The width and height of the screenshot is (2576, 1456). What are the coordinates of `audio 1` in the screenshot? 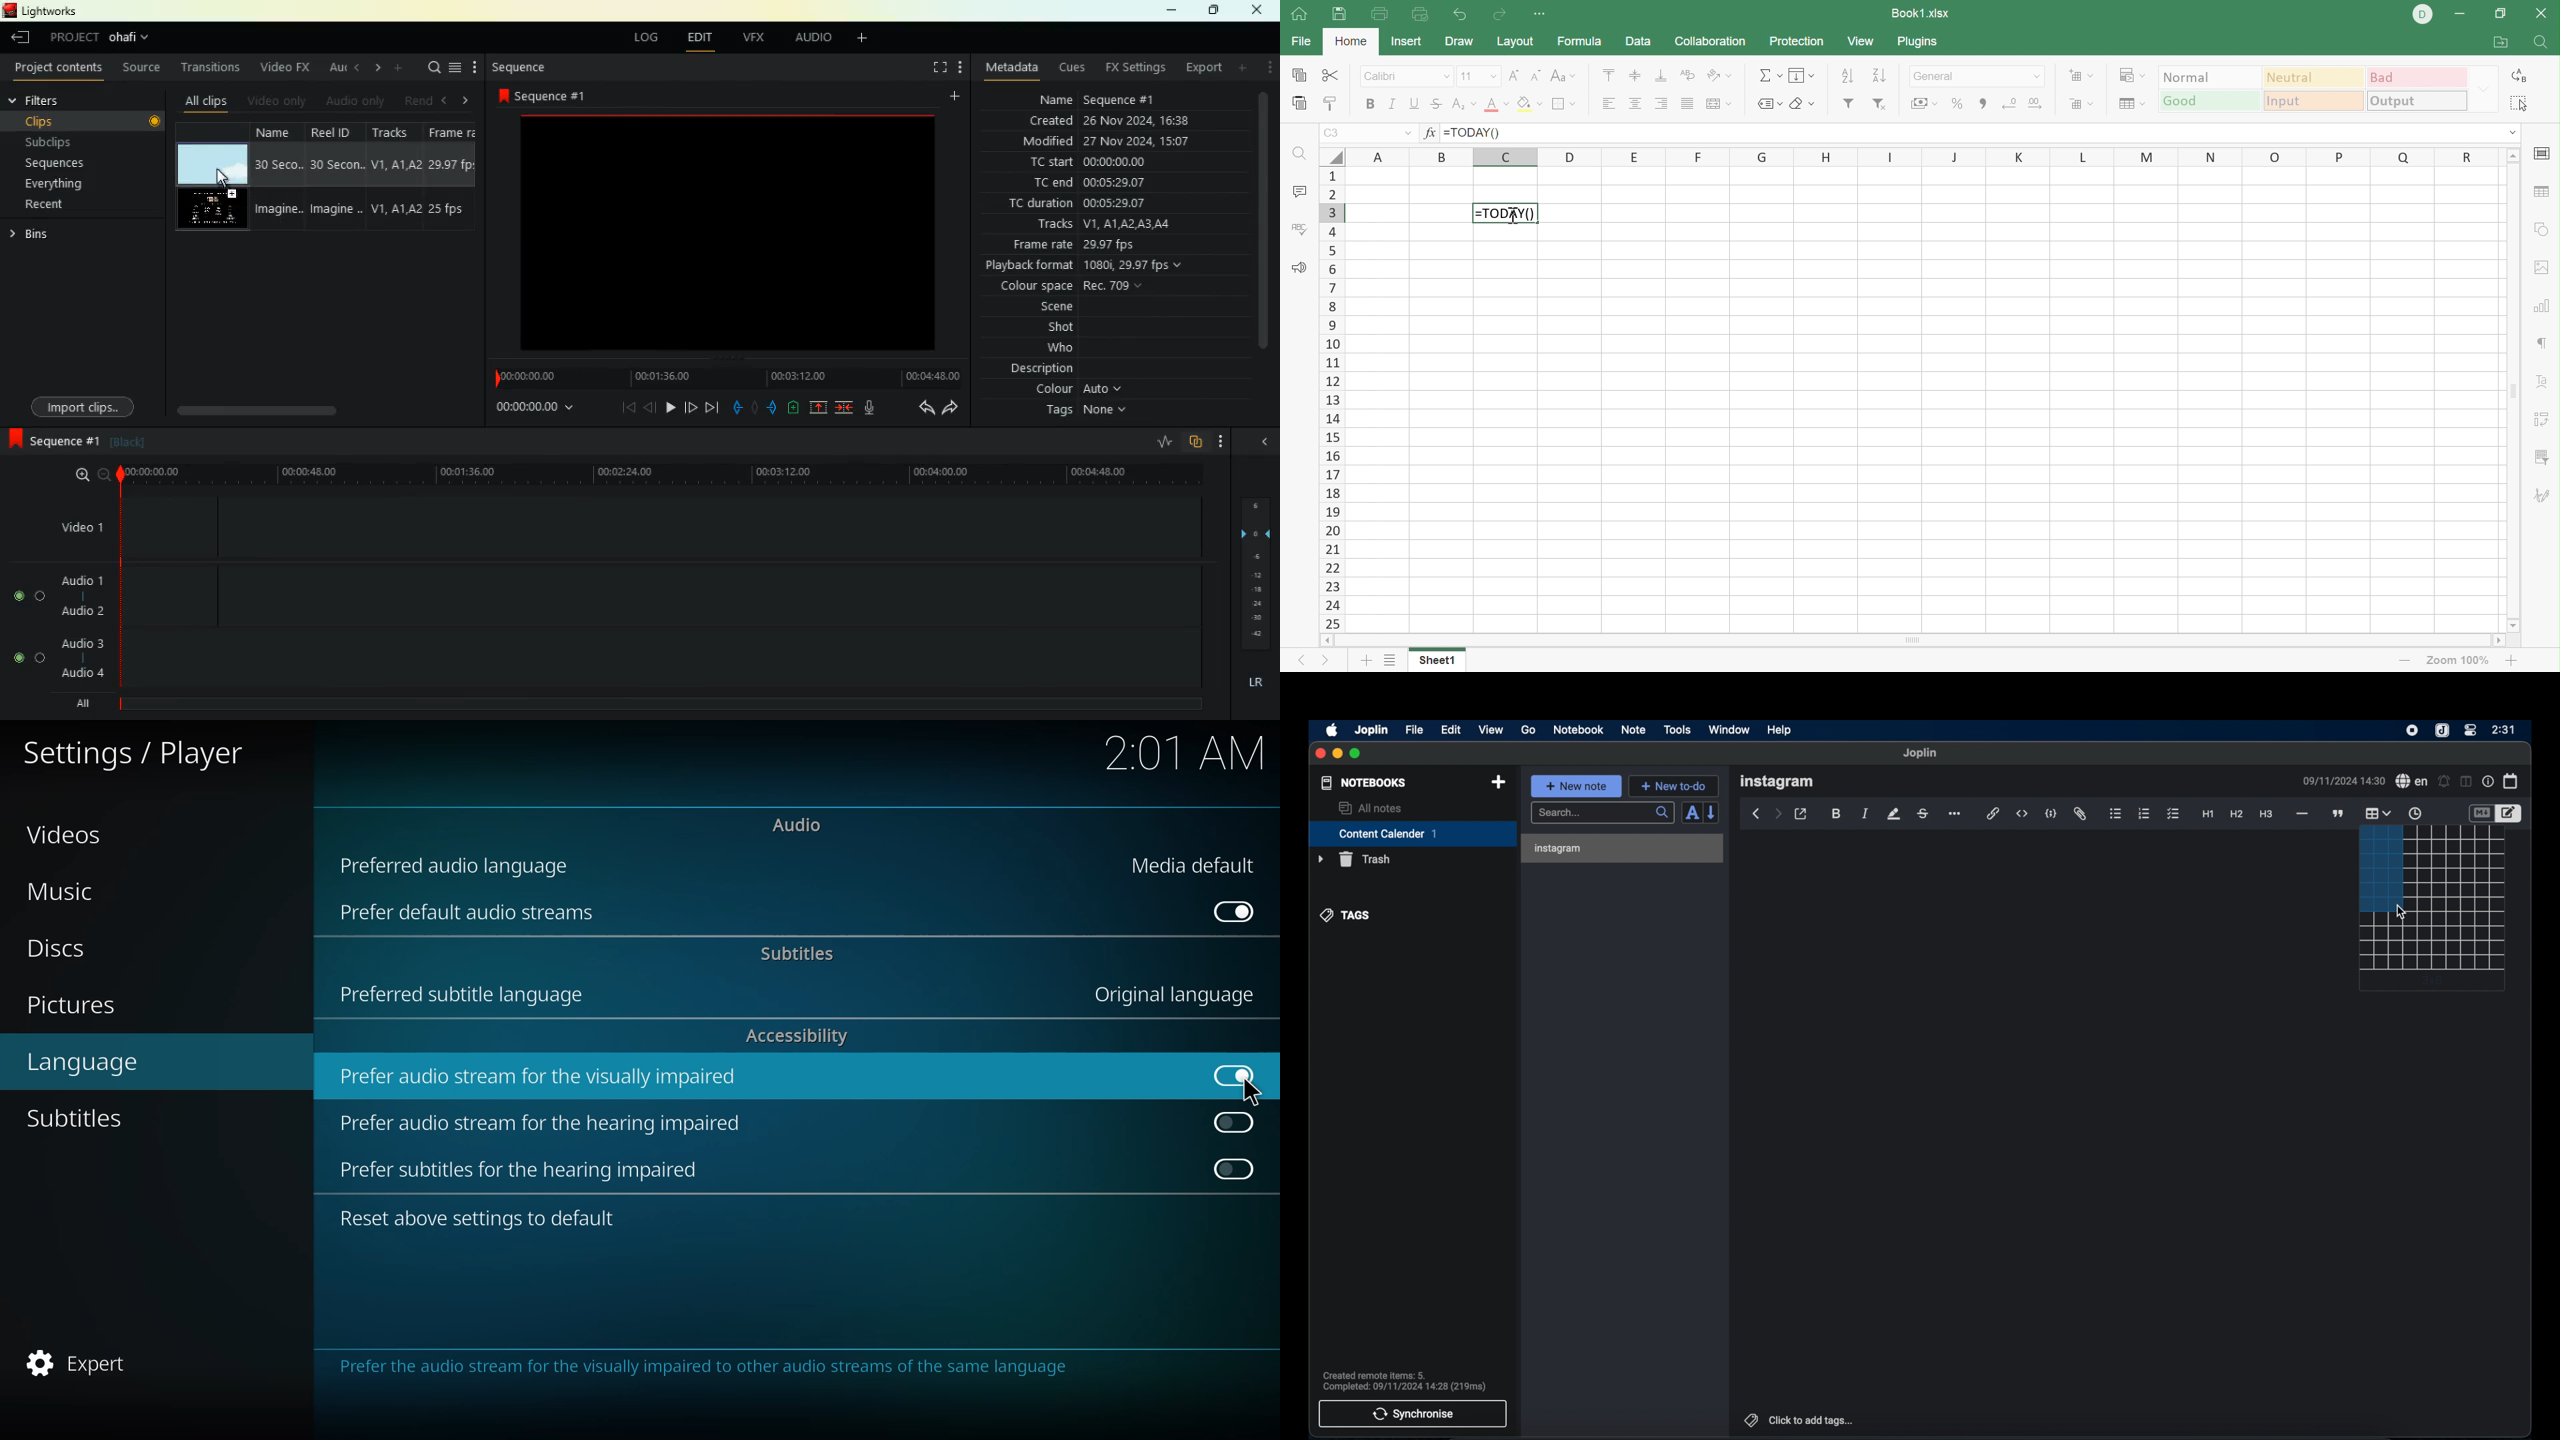 It's located at (75, 581).